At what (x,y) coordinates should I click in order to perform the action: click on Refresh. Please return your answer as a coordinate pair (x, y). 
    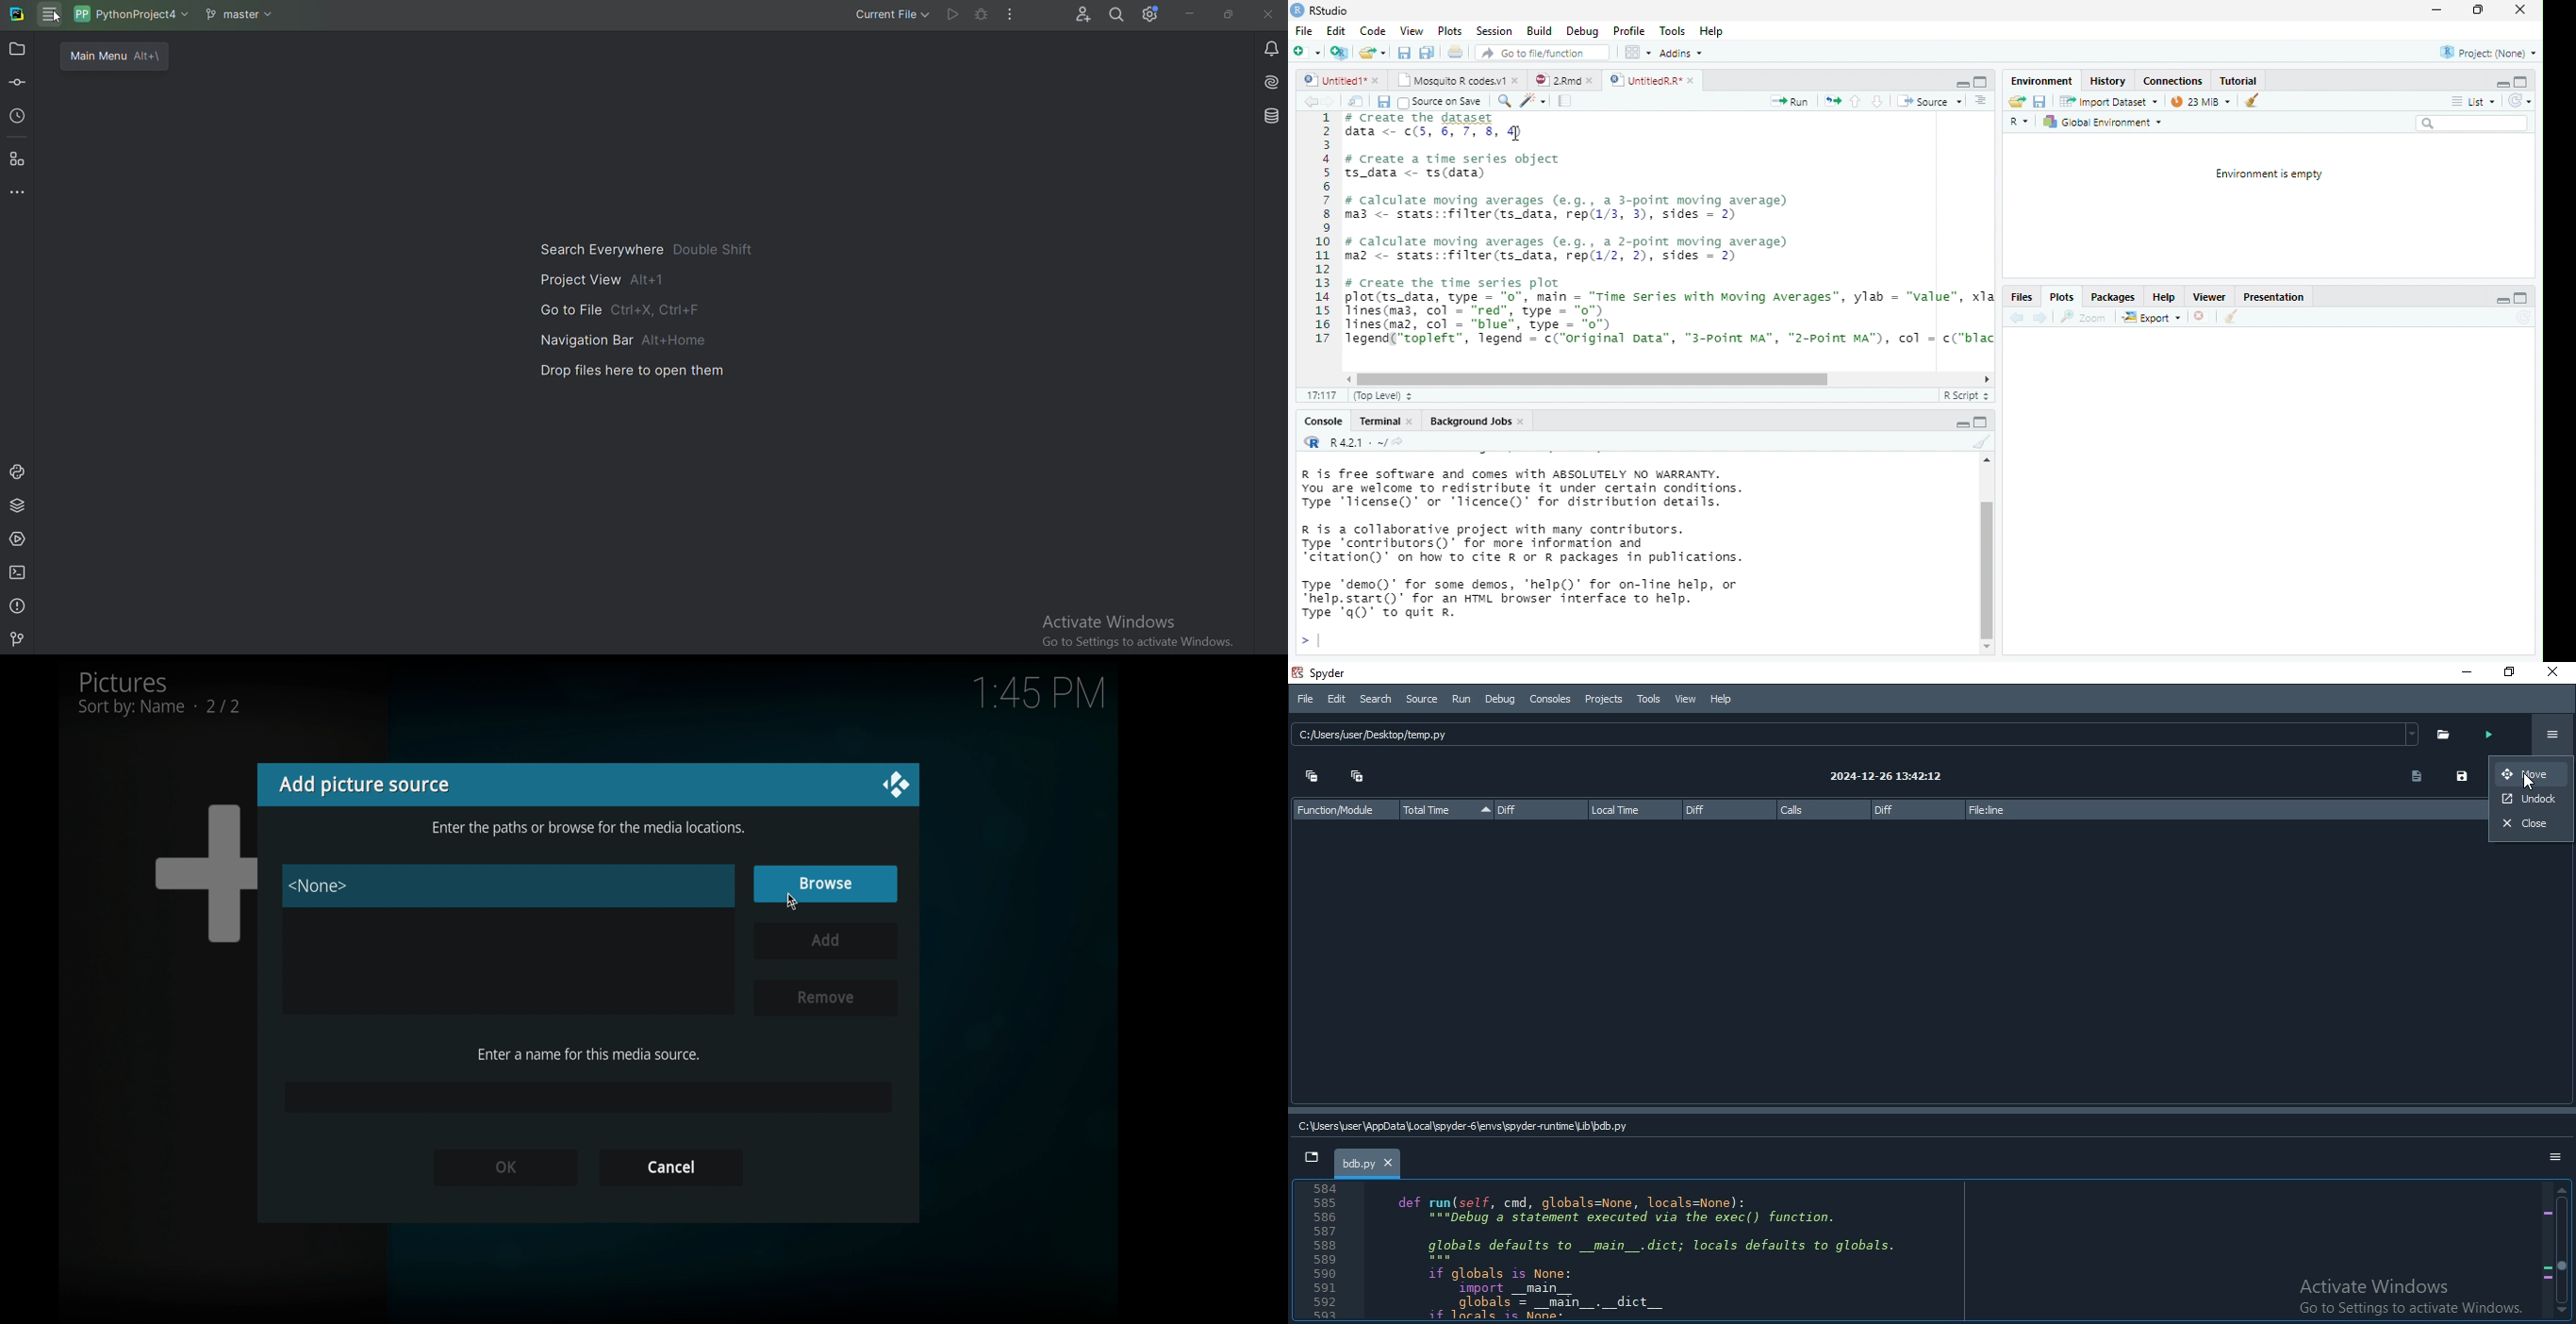
    Looking at the image, I should click on (2521, 101).